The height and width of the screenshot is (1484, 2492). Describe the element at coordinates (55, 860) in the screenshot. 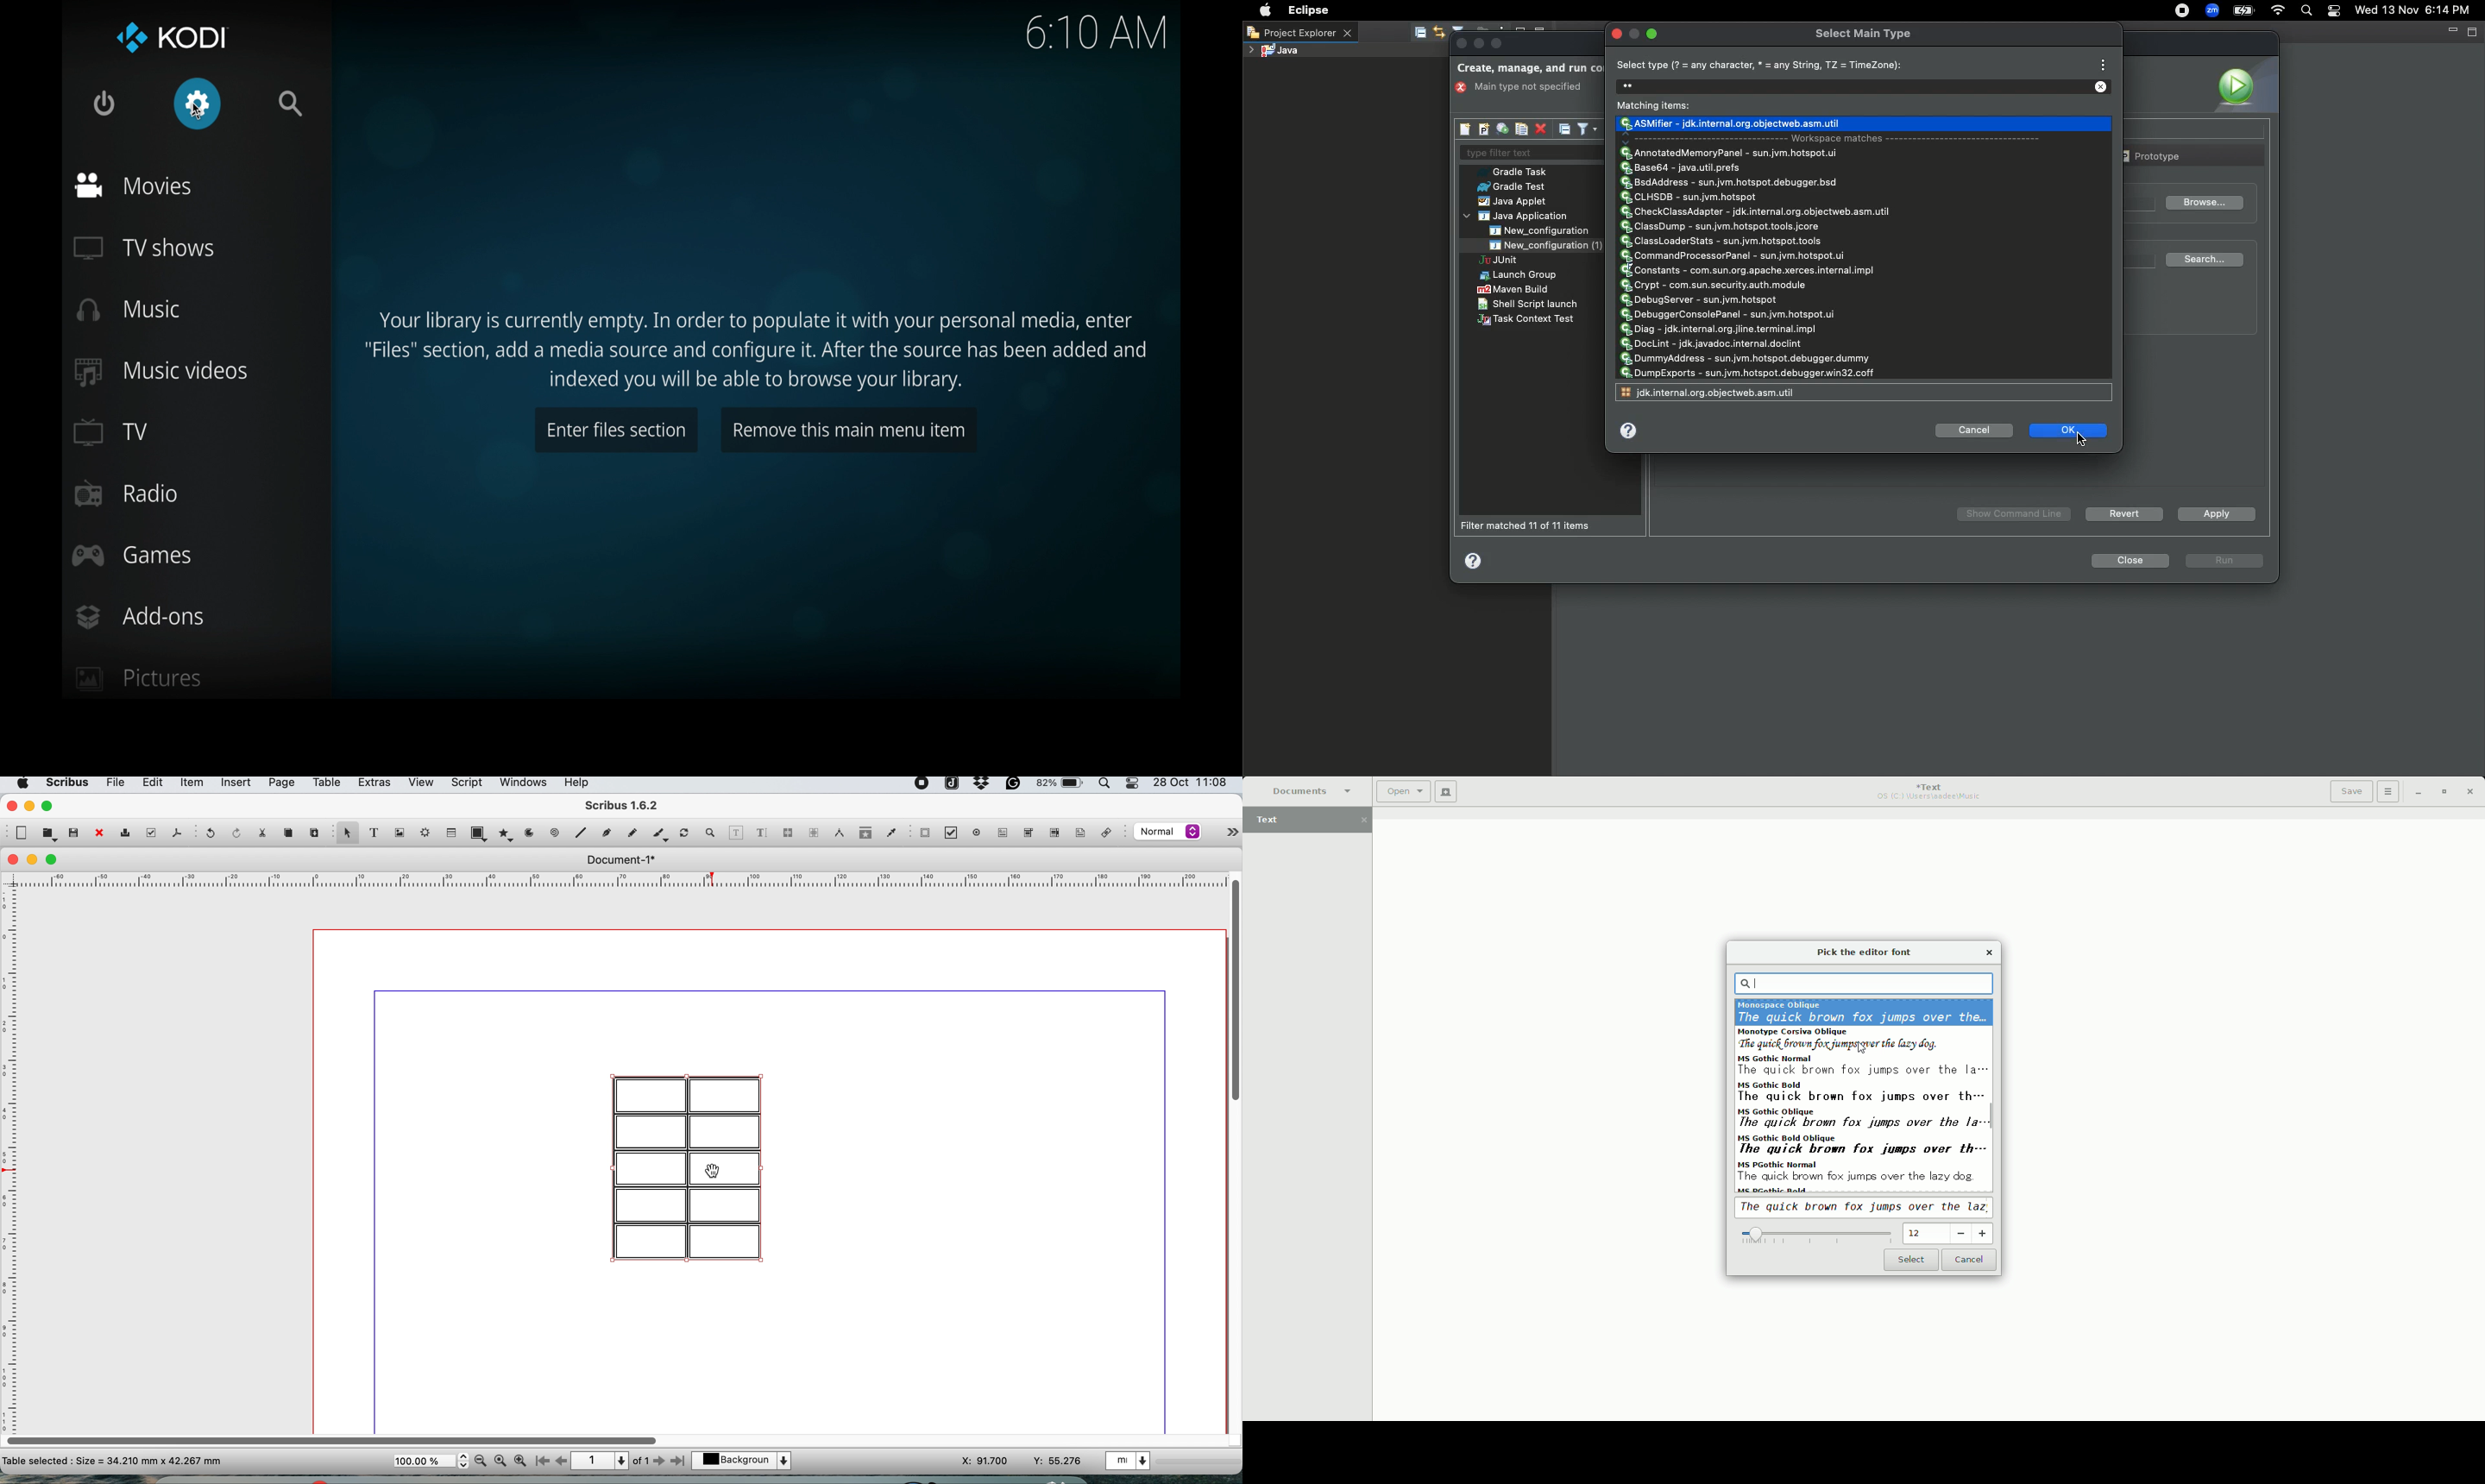

I see `maximise` at that location.